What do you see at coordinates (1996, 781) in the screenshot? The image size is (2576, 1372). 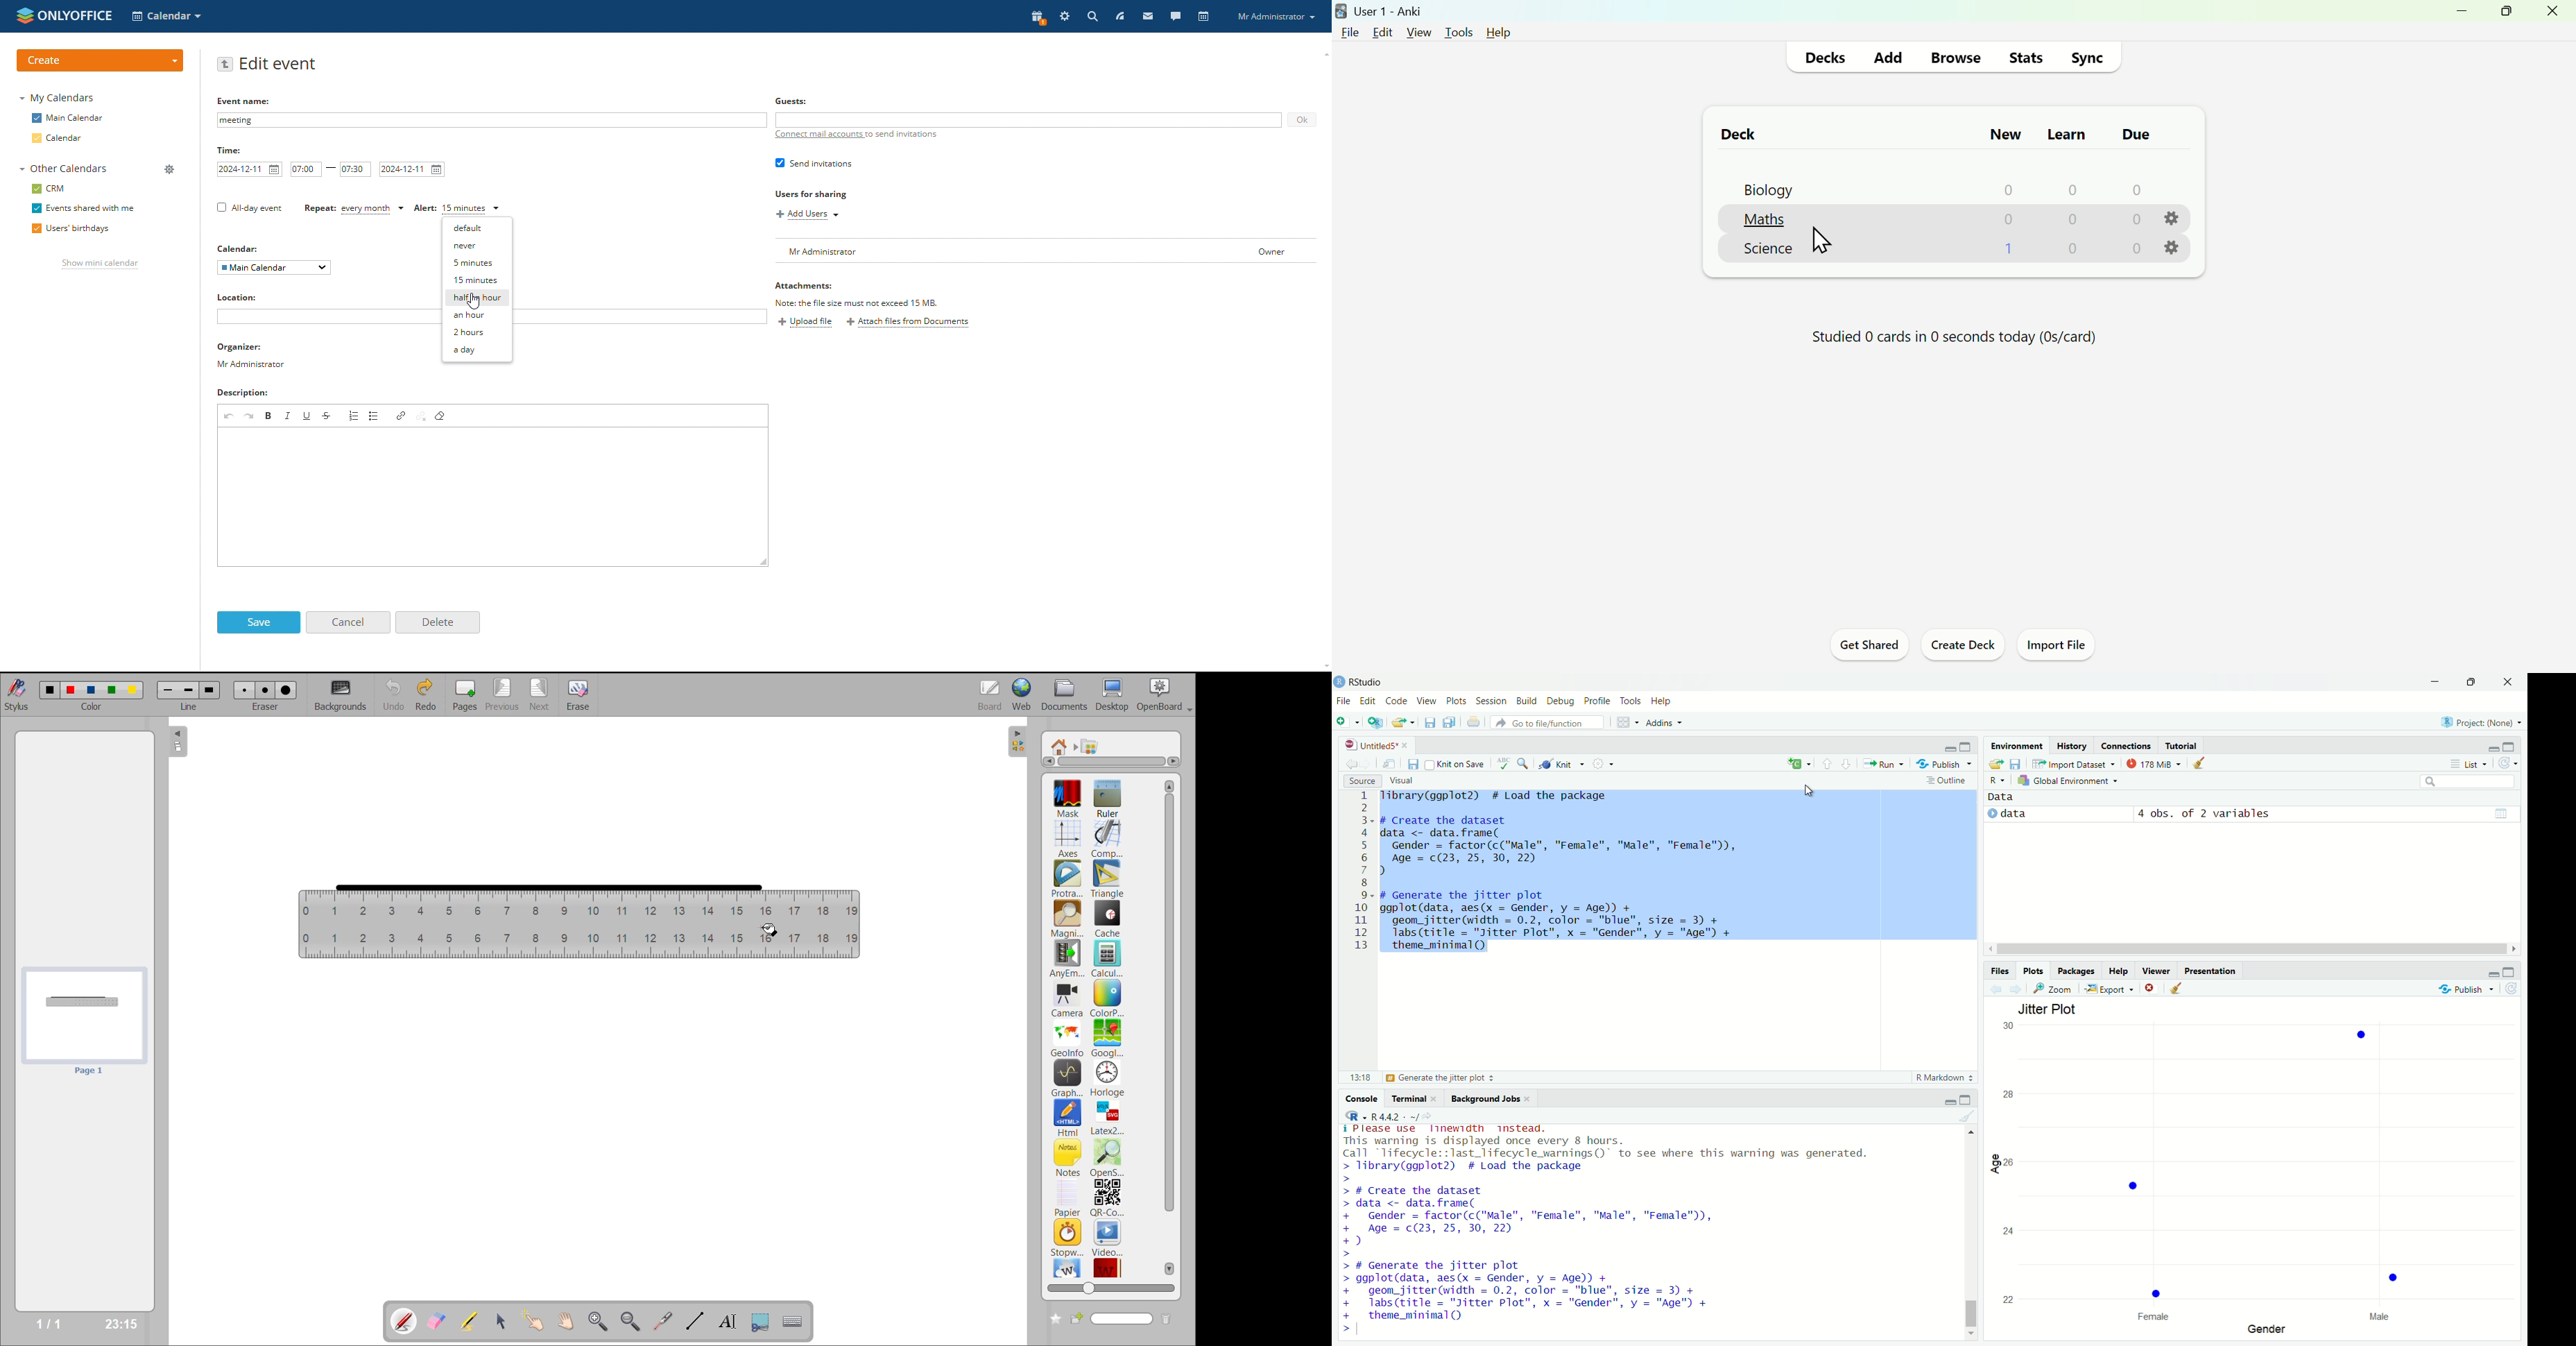 I see `select language` at bounding box center [1996, 781].